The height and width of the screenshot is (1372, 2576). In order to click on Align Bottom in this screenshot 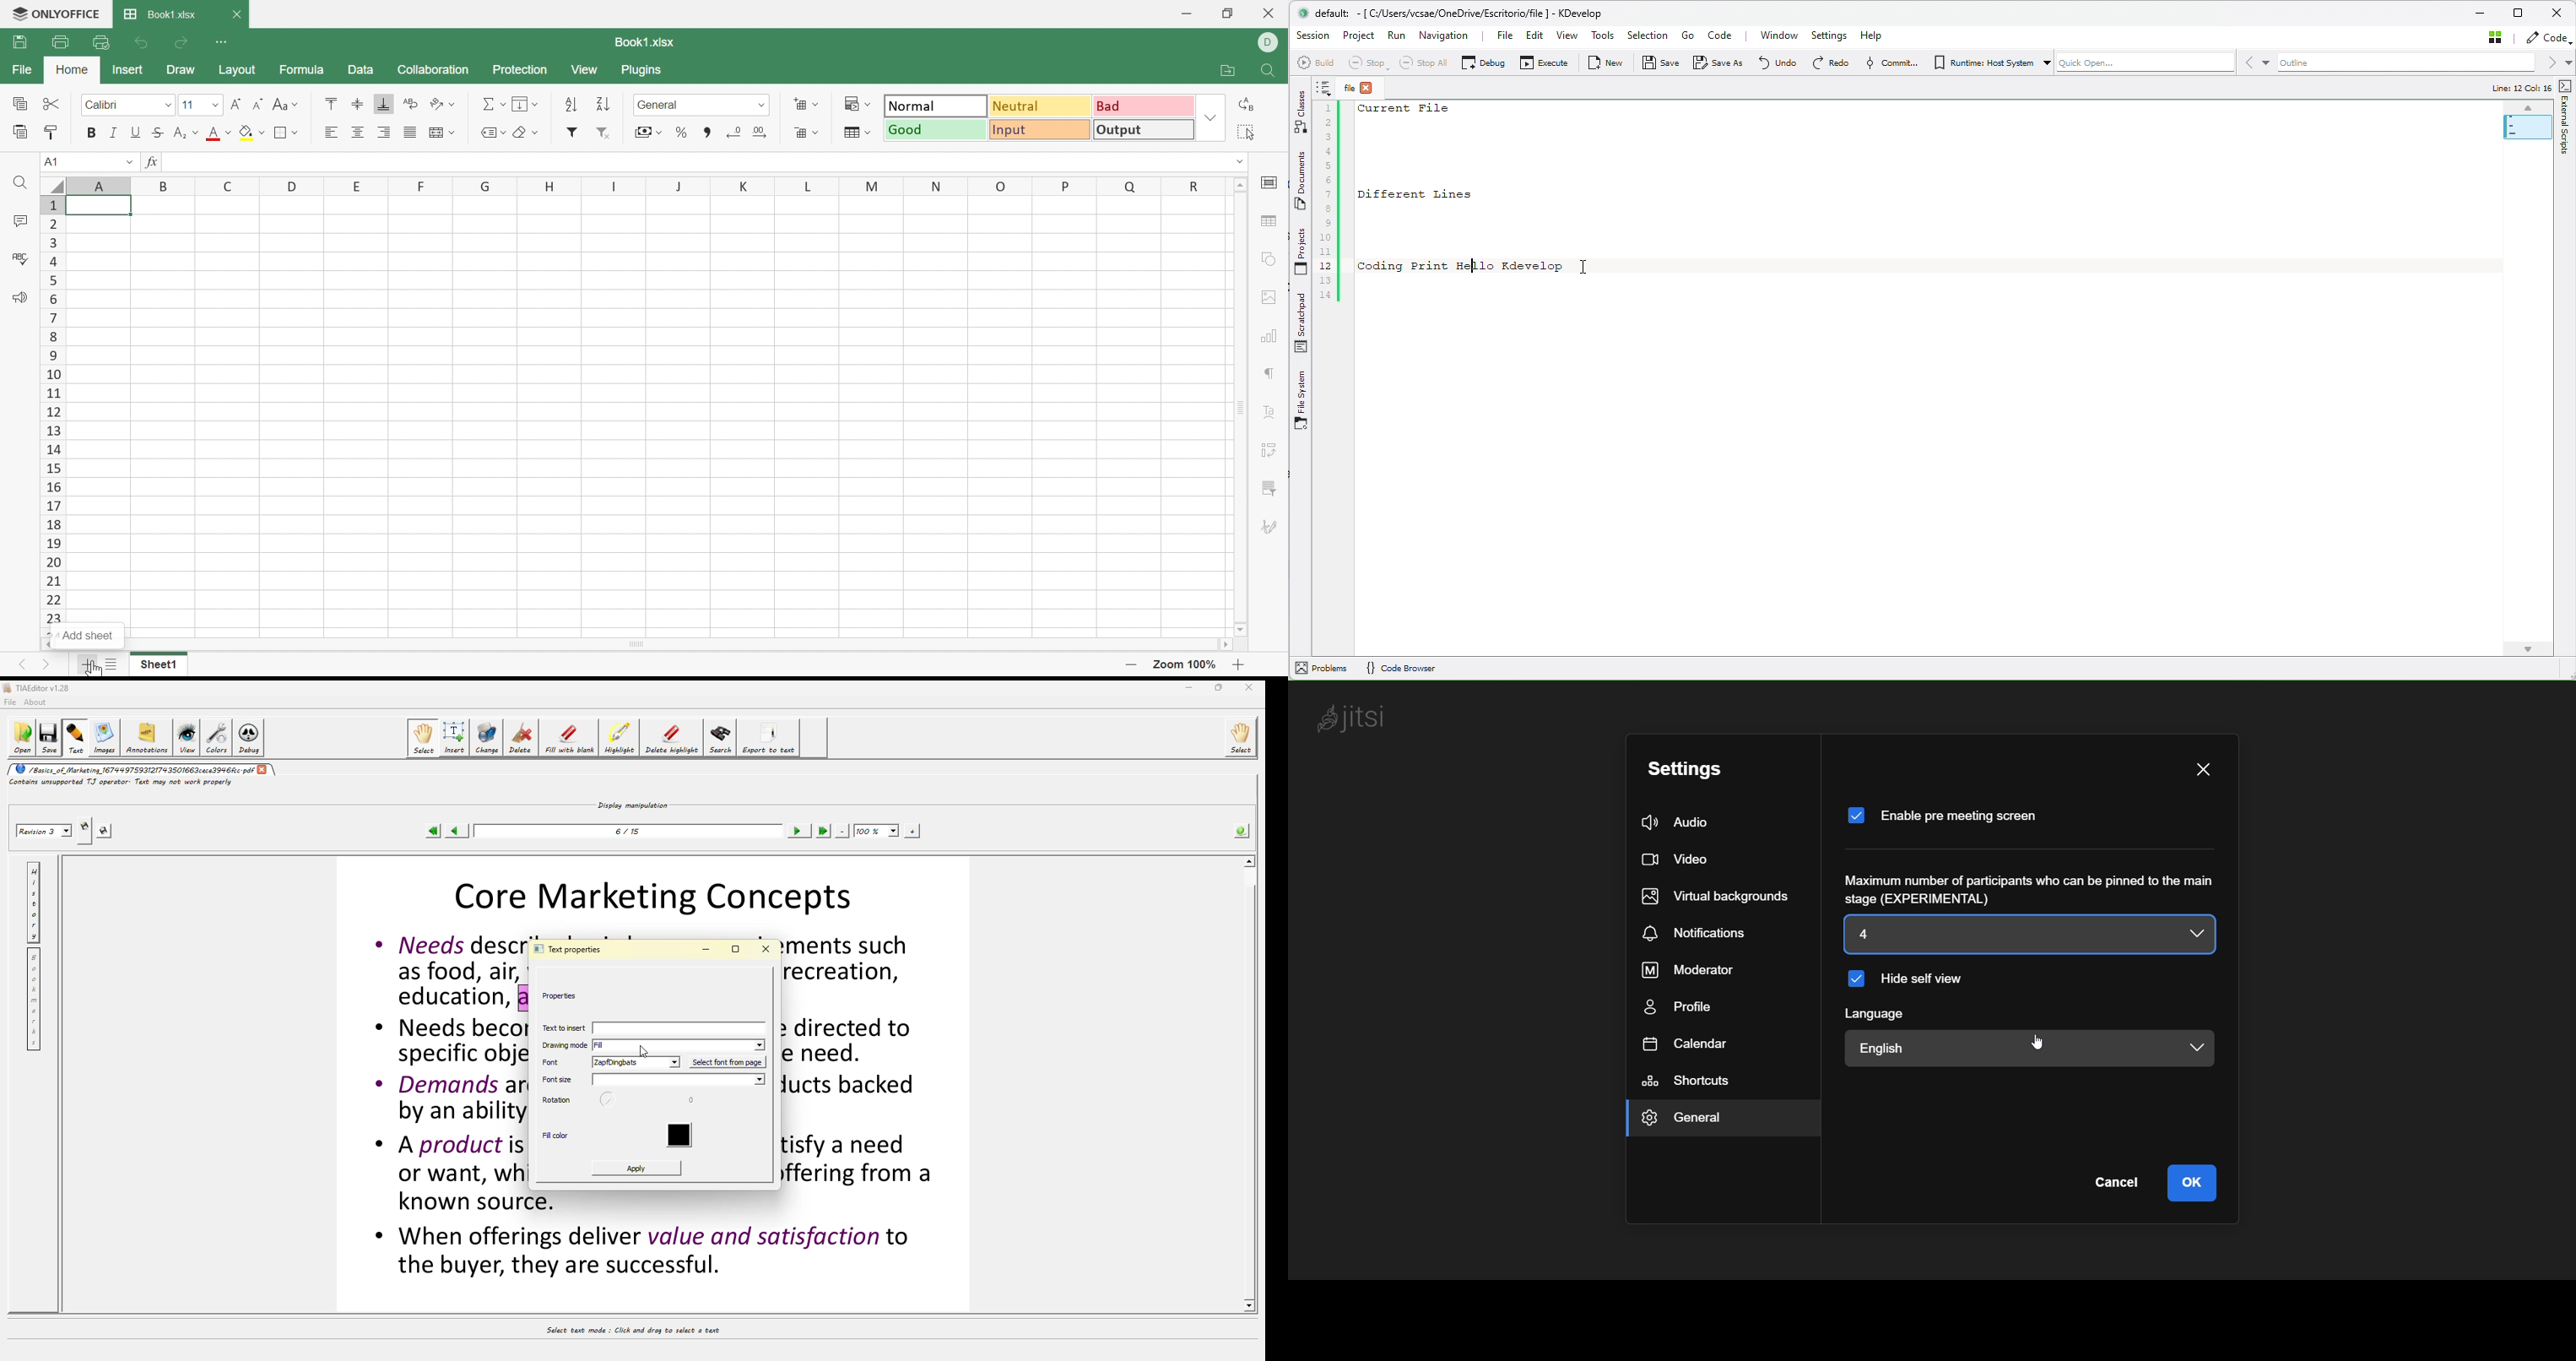, I will do `click(385, 103)`.